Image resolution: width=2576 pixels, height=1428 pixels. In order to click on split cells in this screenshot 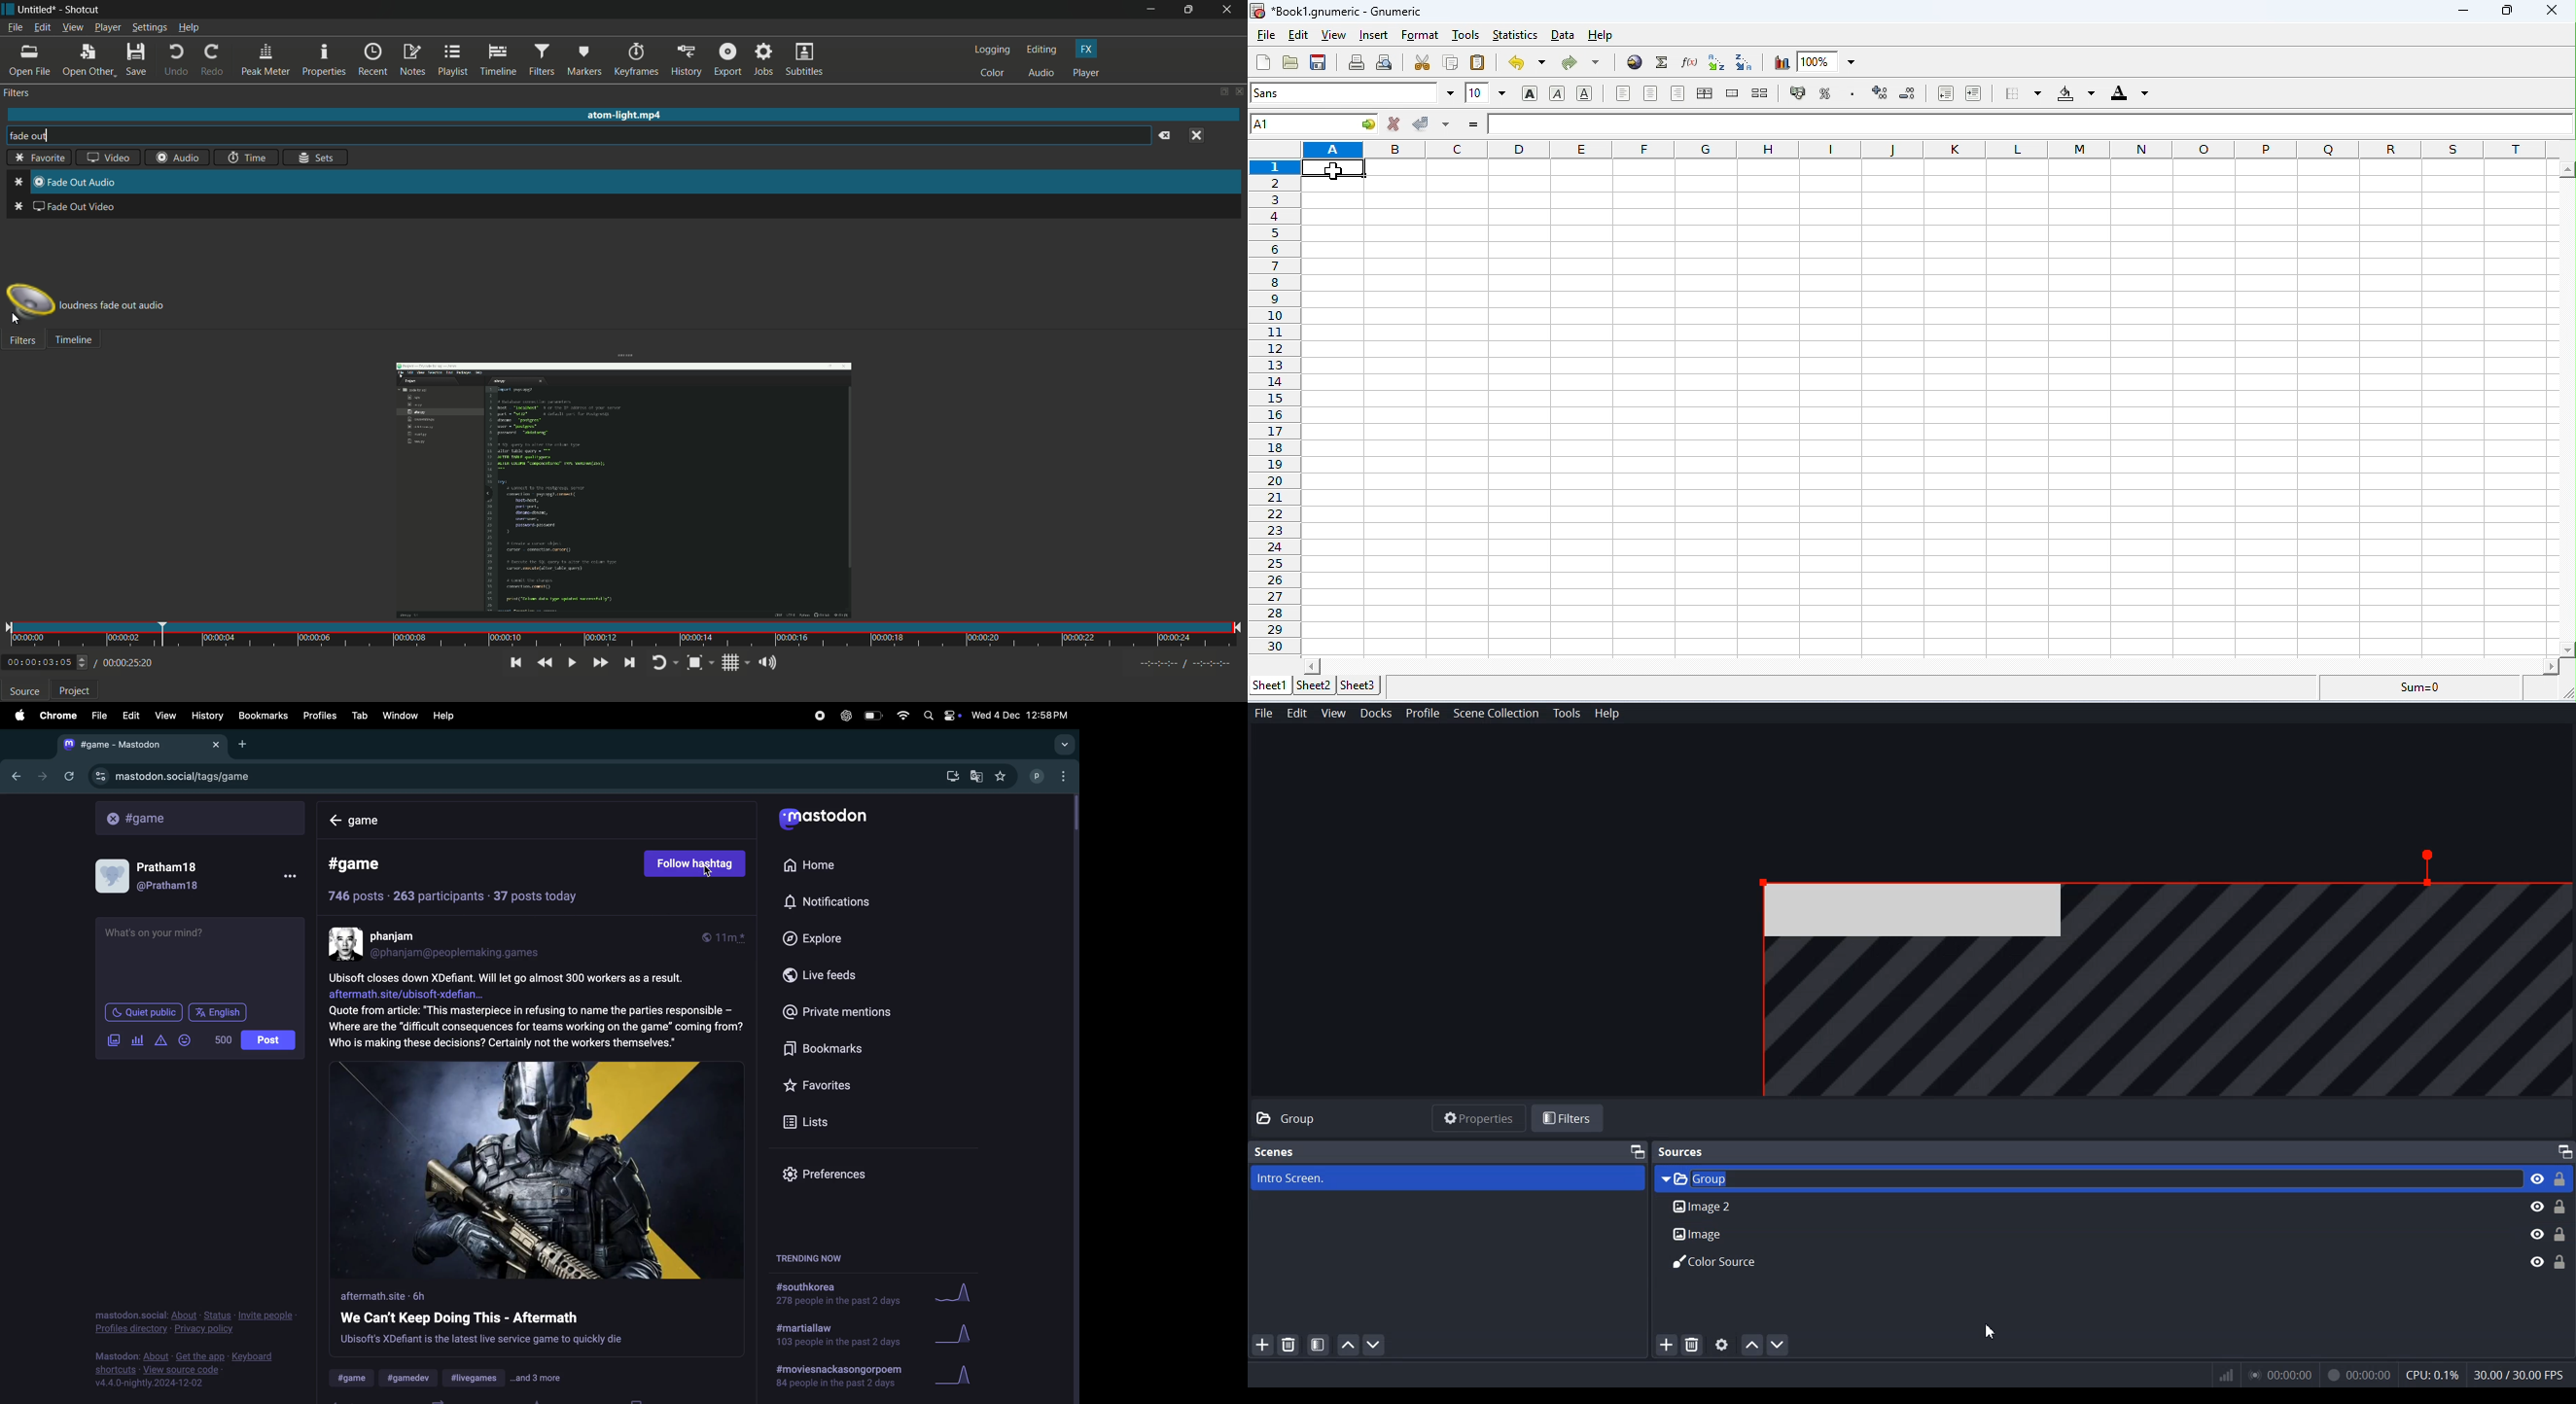, I will do `click(1762, 92)`.